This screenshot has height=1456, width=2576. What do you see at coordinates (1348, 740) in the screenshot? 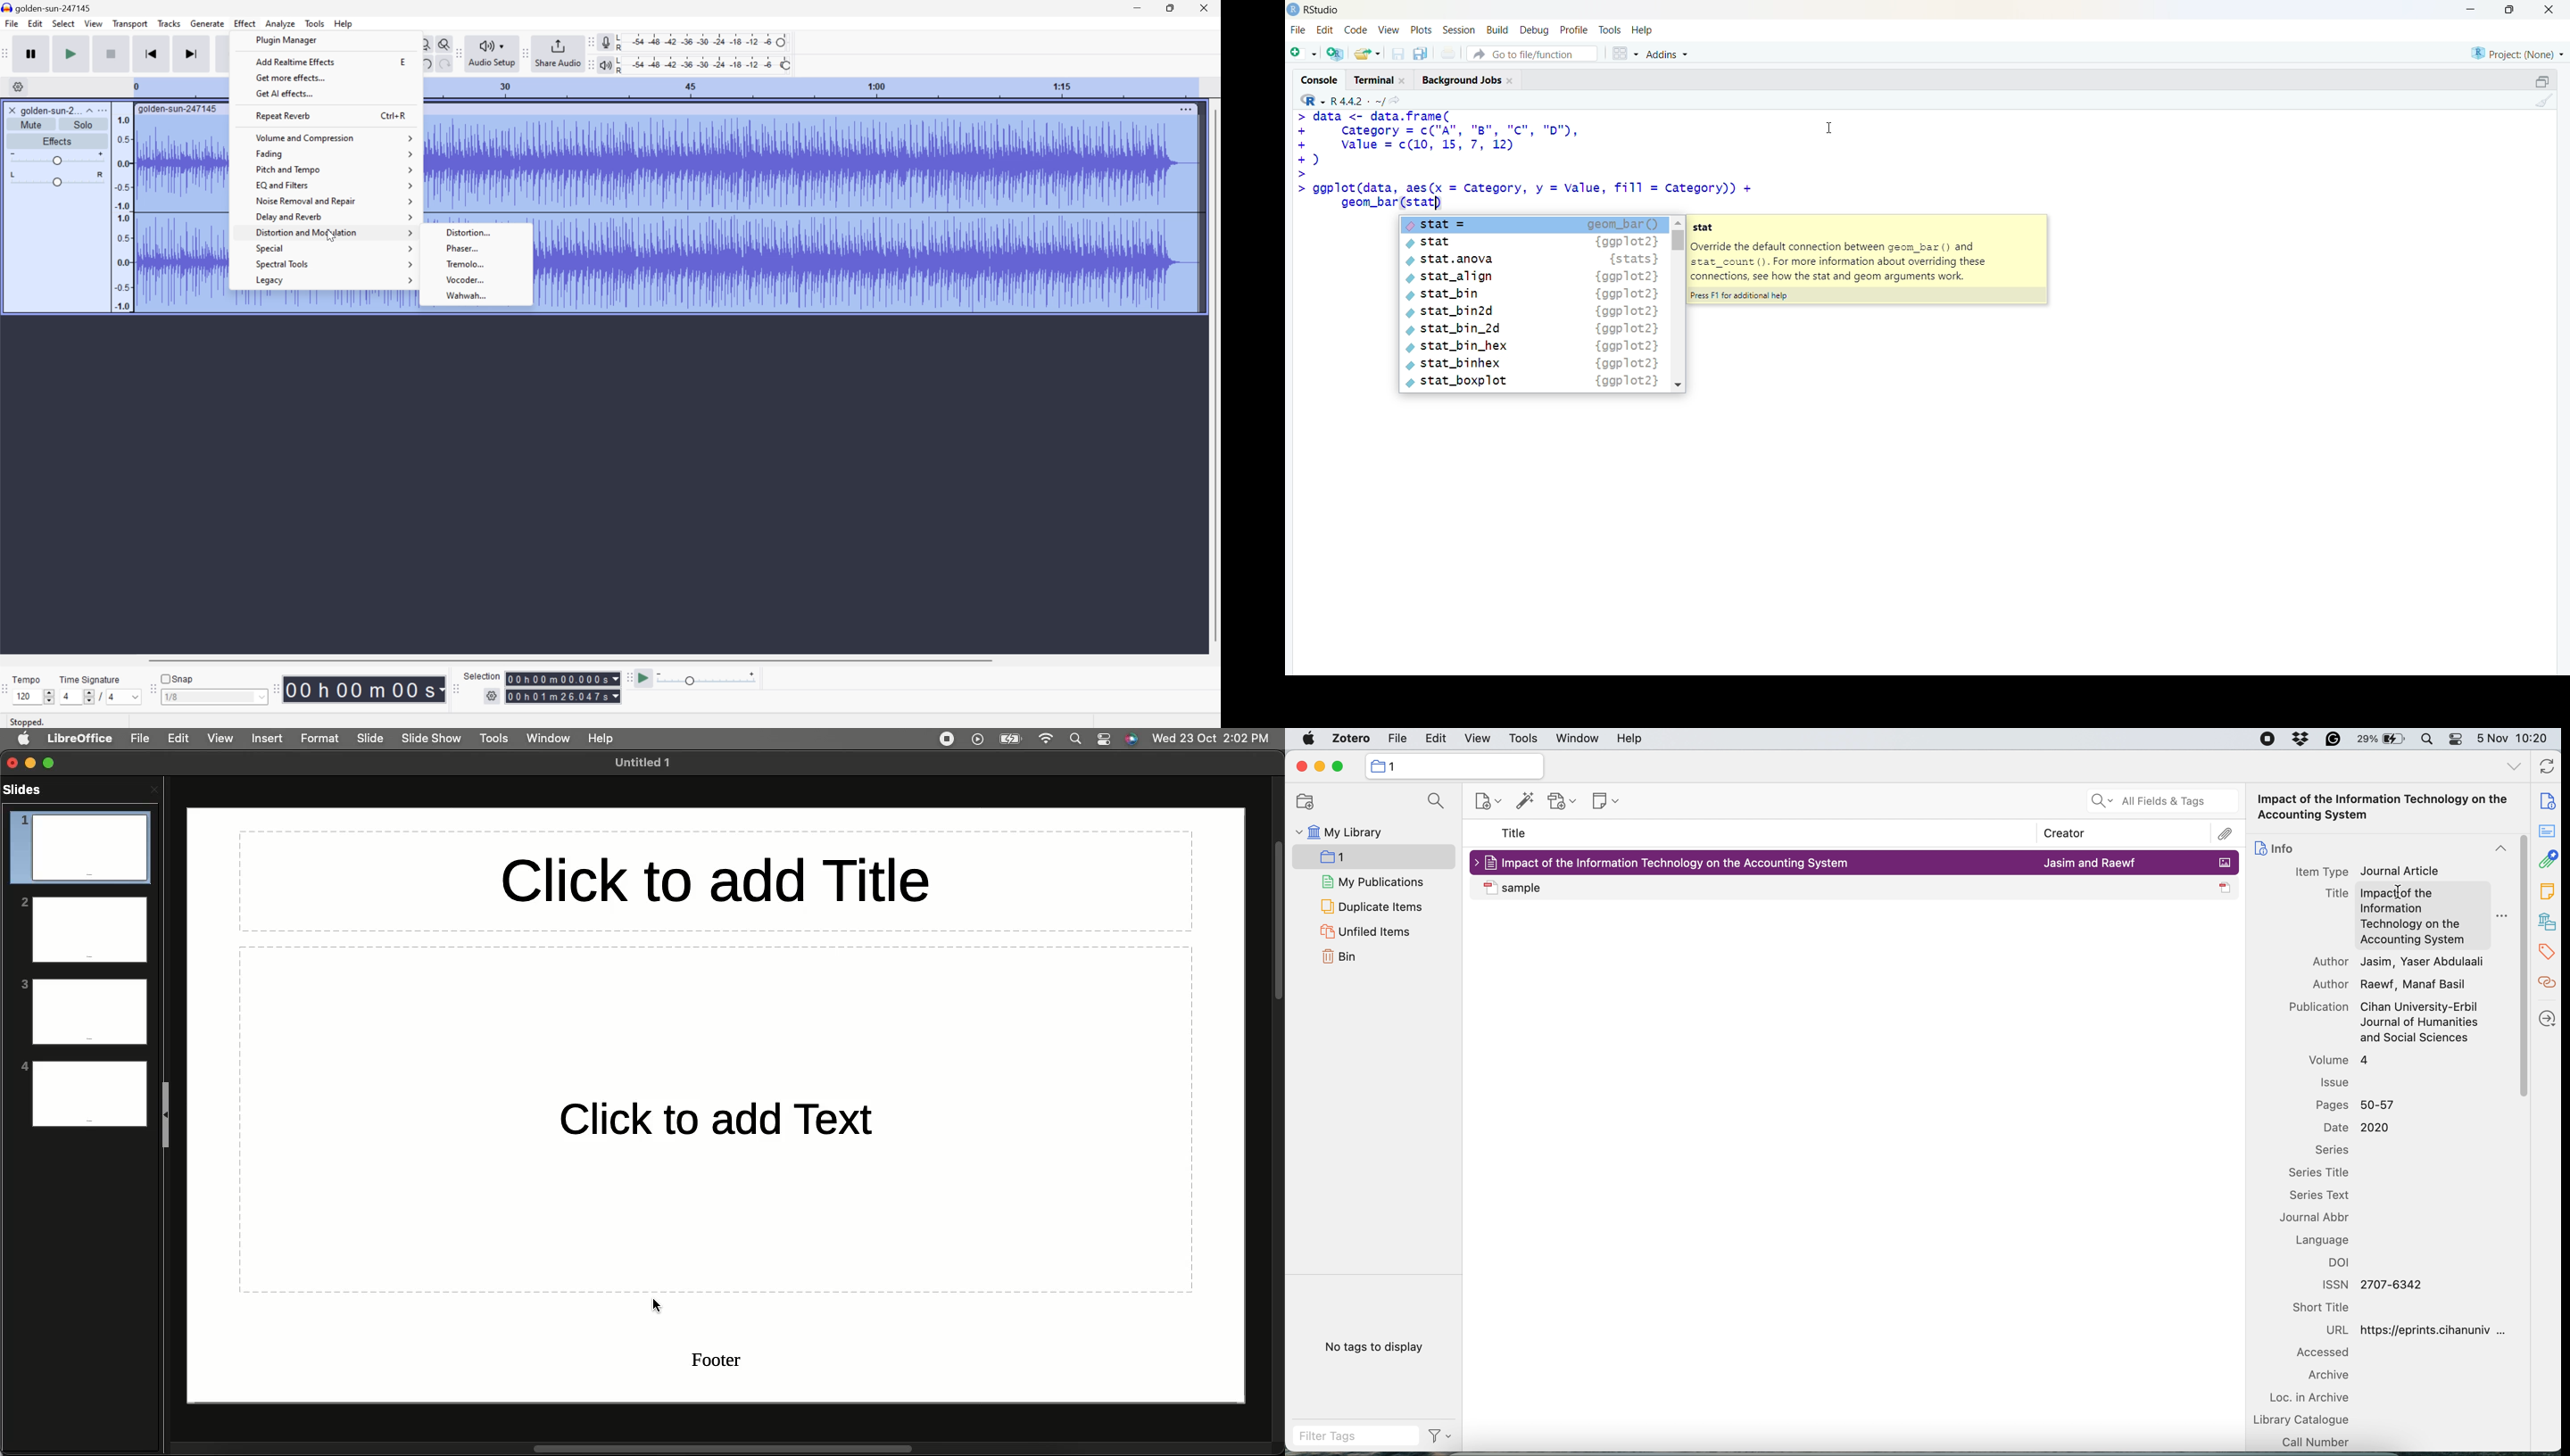
I see `zotero` at bounding box center [1348, 740].